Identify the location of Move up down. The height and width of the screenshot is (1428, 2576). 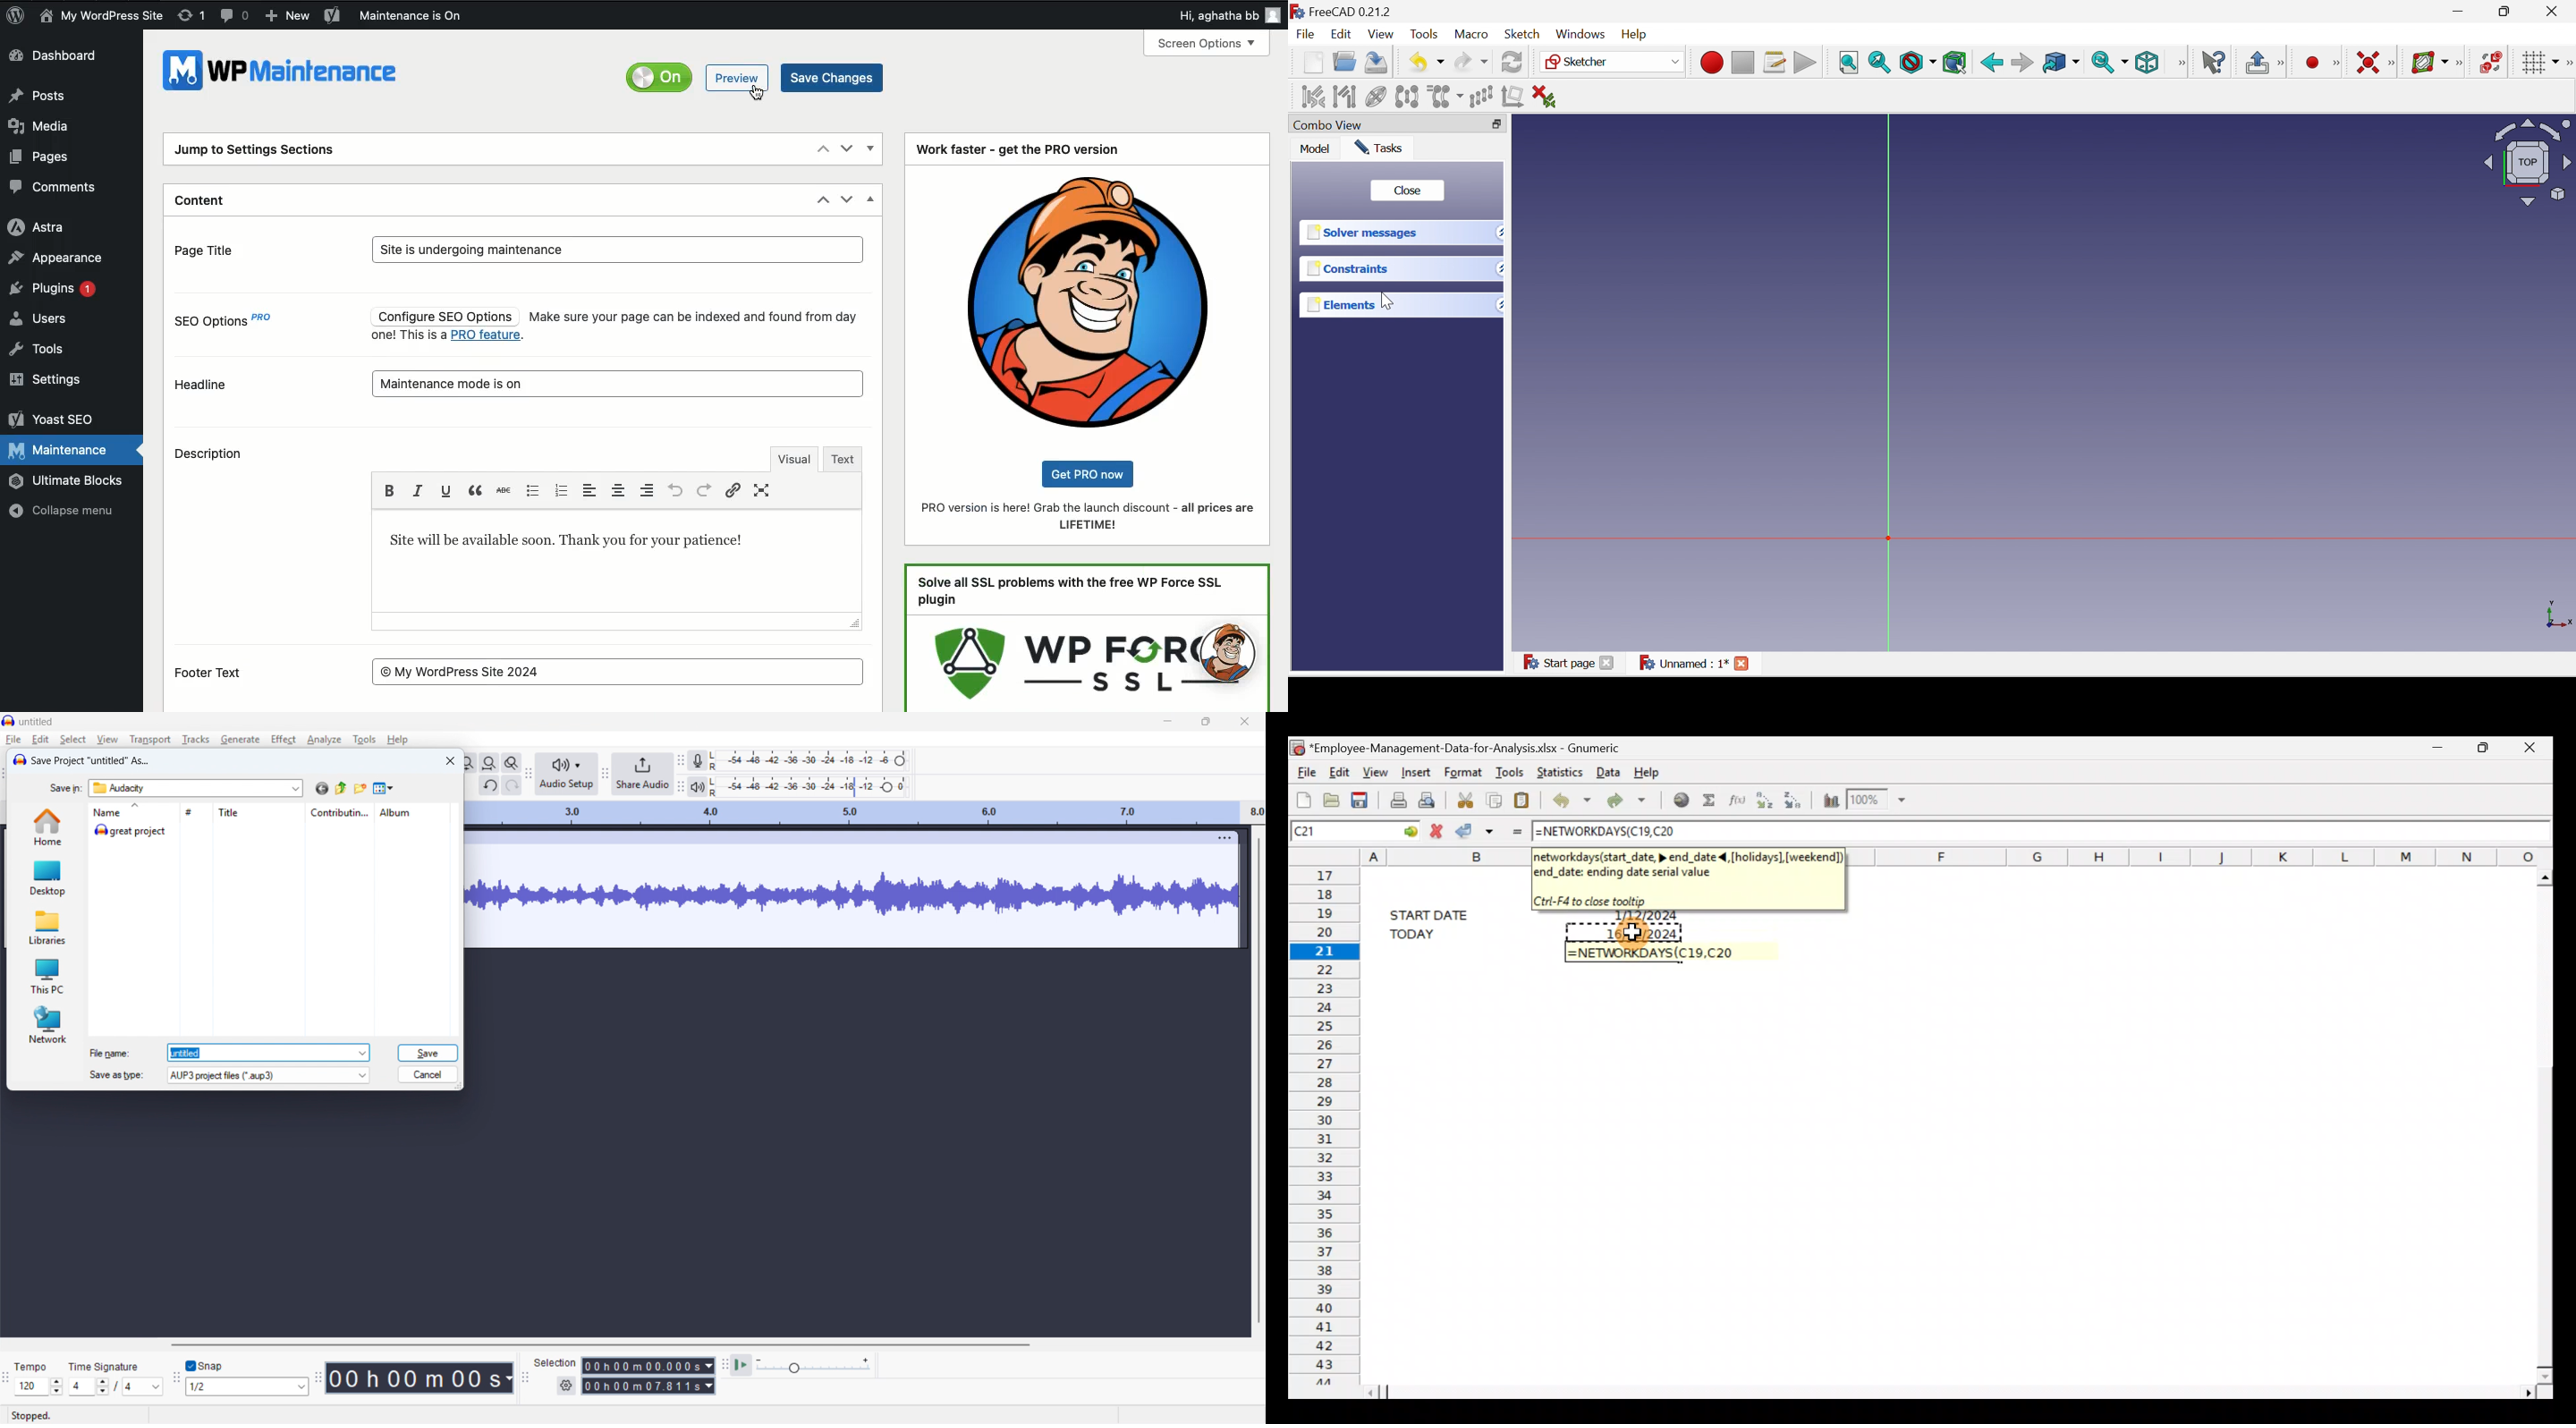
(835, 200).